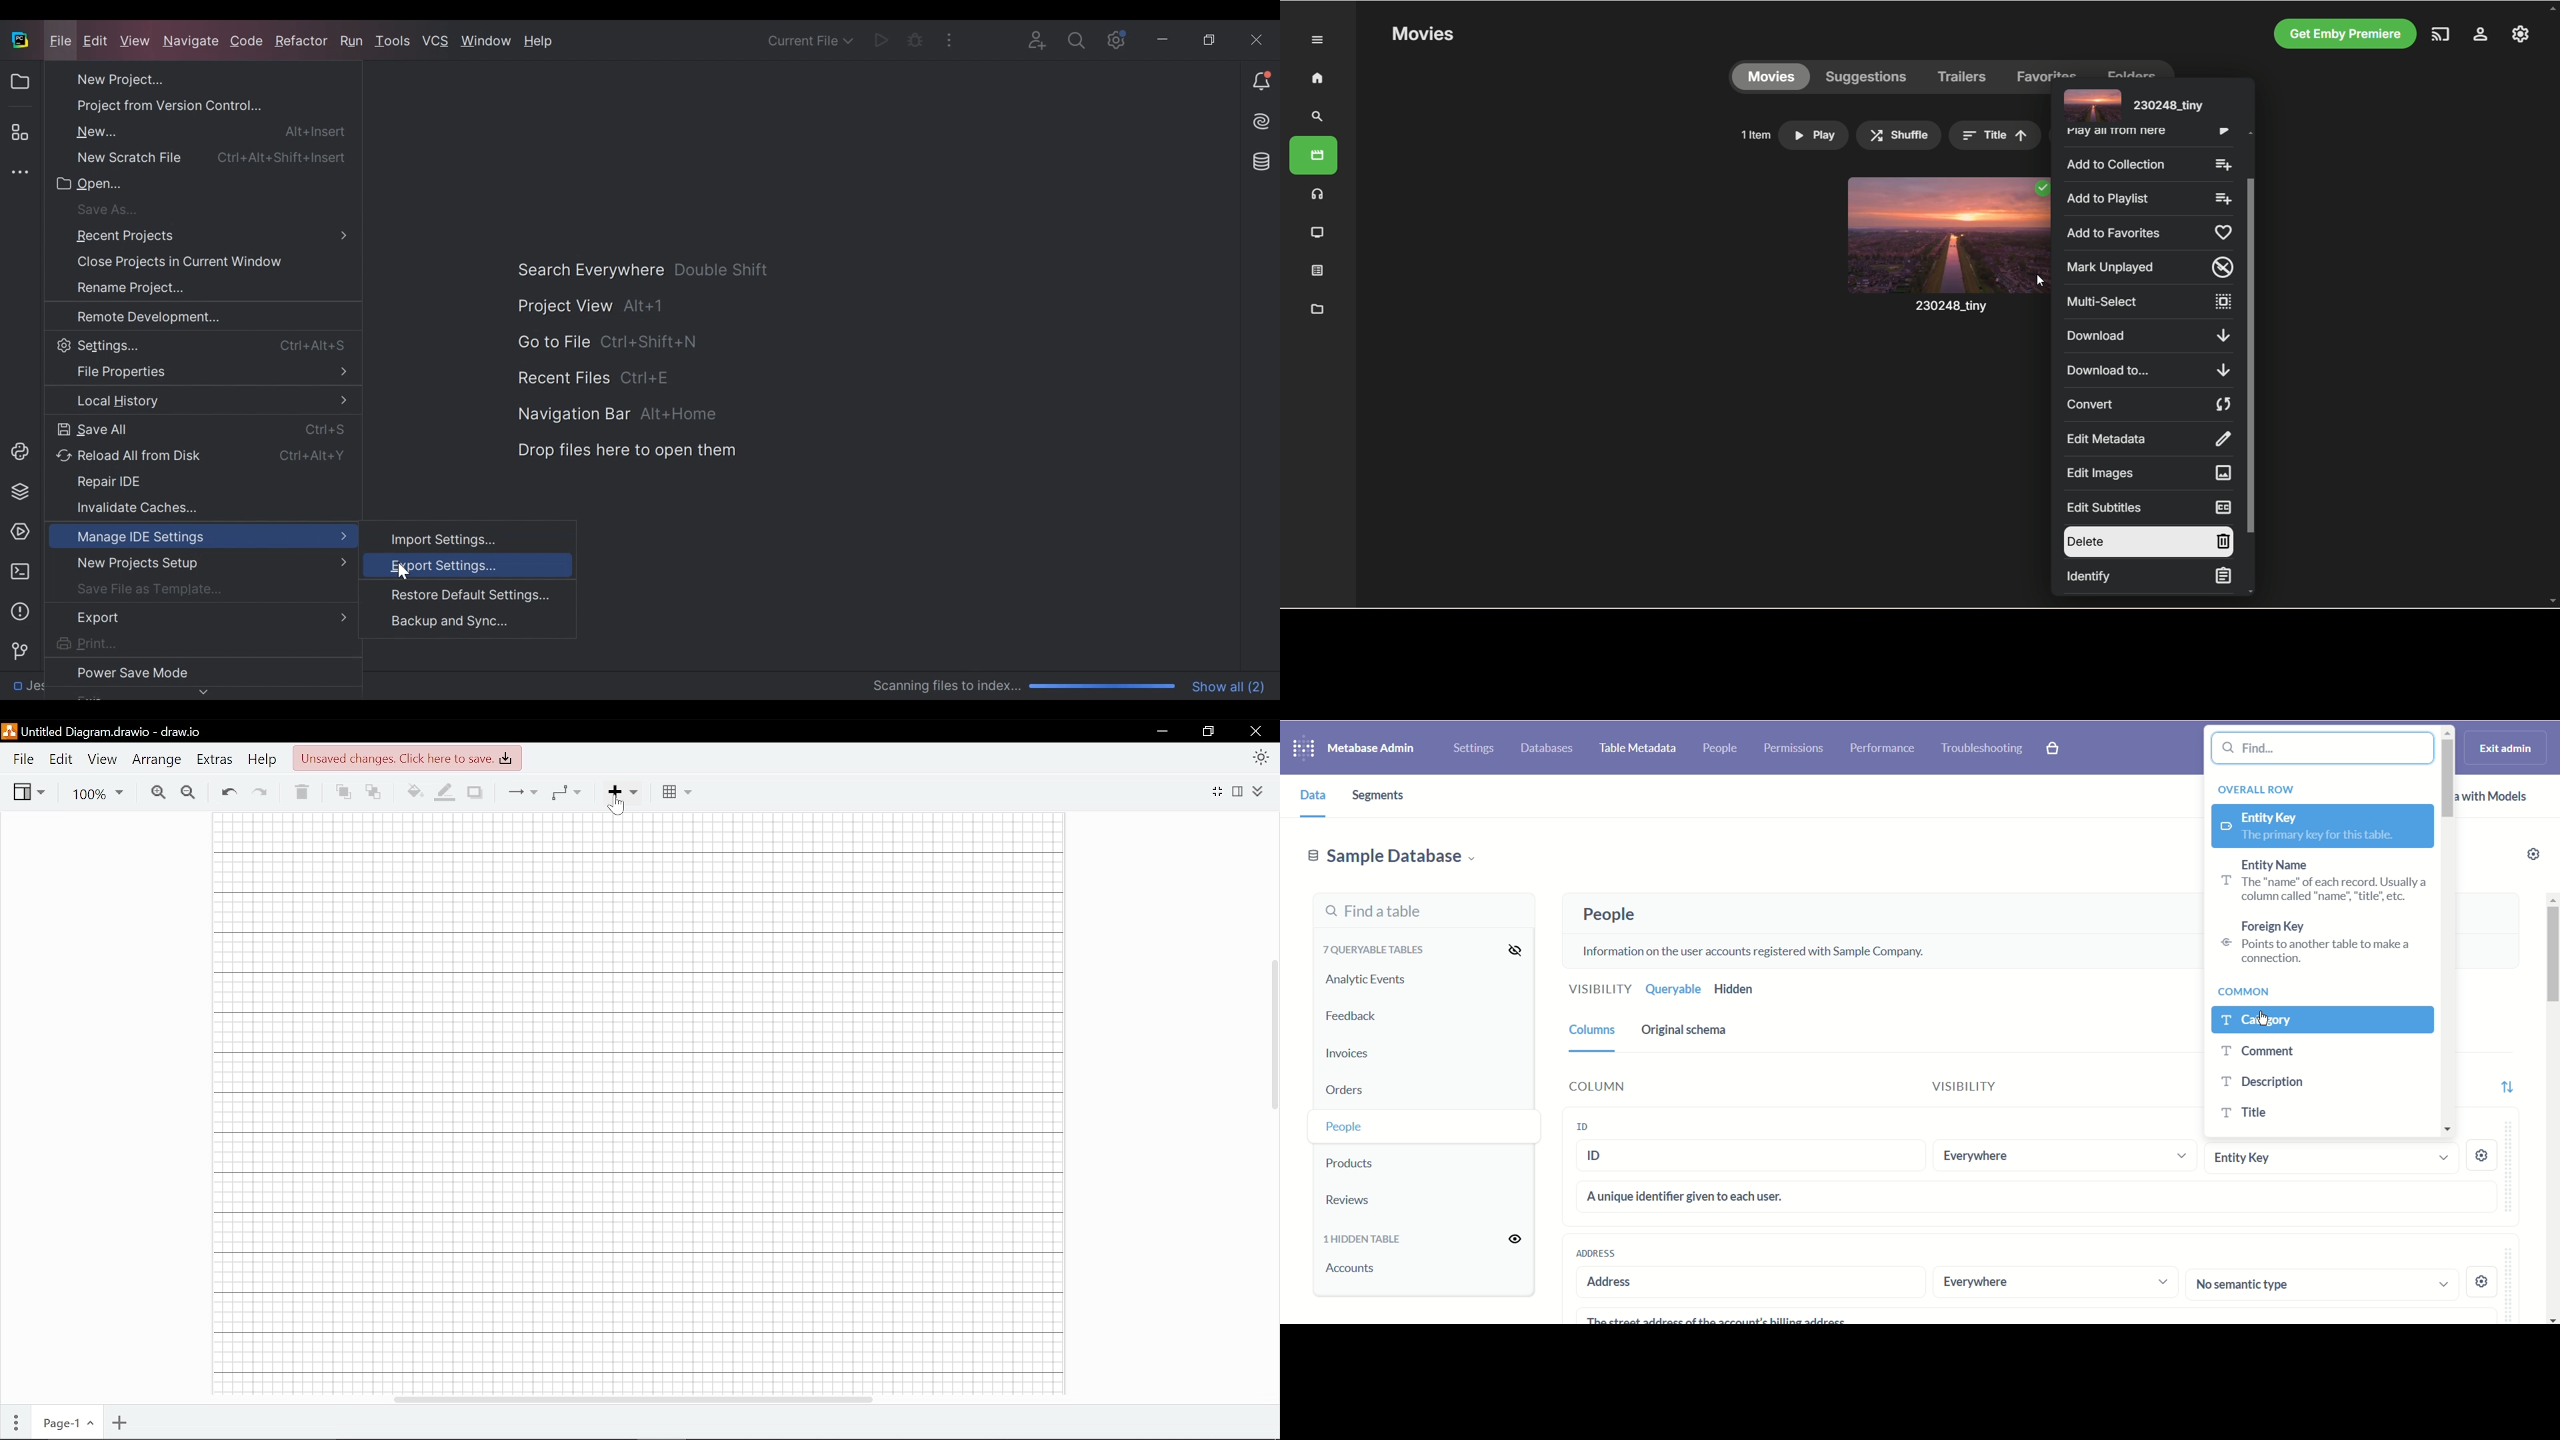 The width and height of the screenshot is (2576, 1456). I want to click on cursor, so click(619, 808).